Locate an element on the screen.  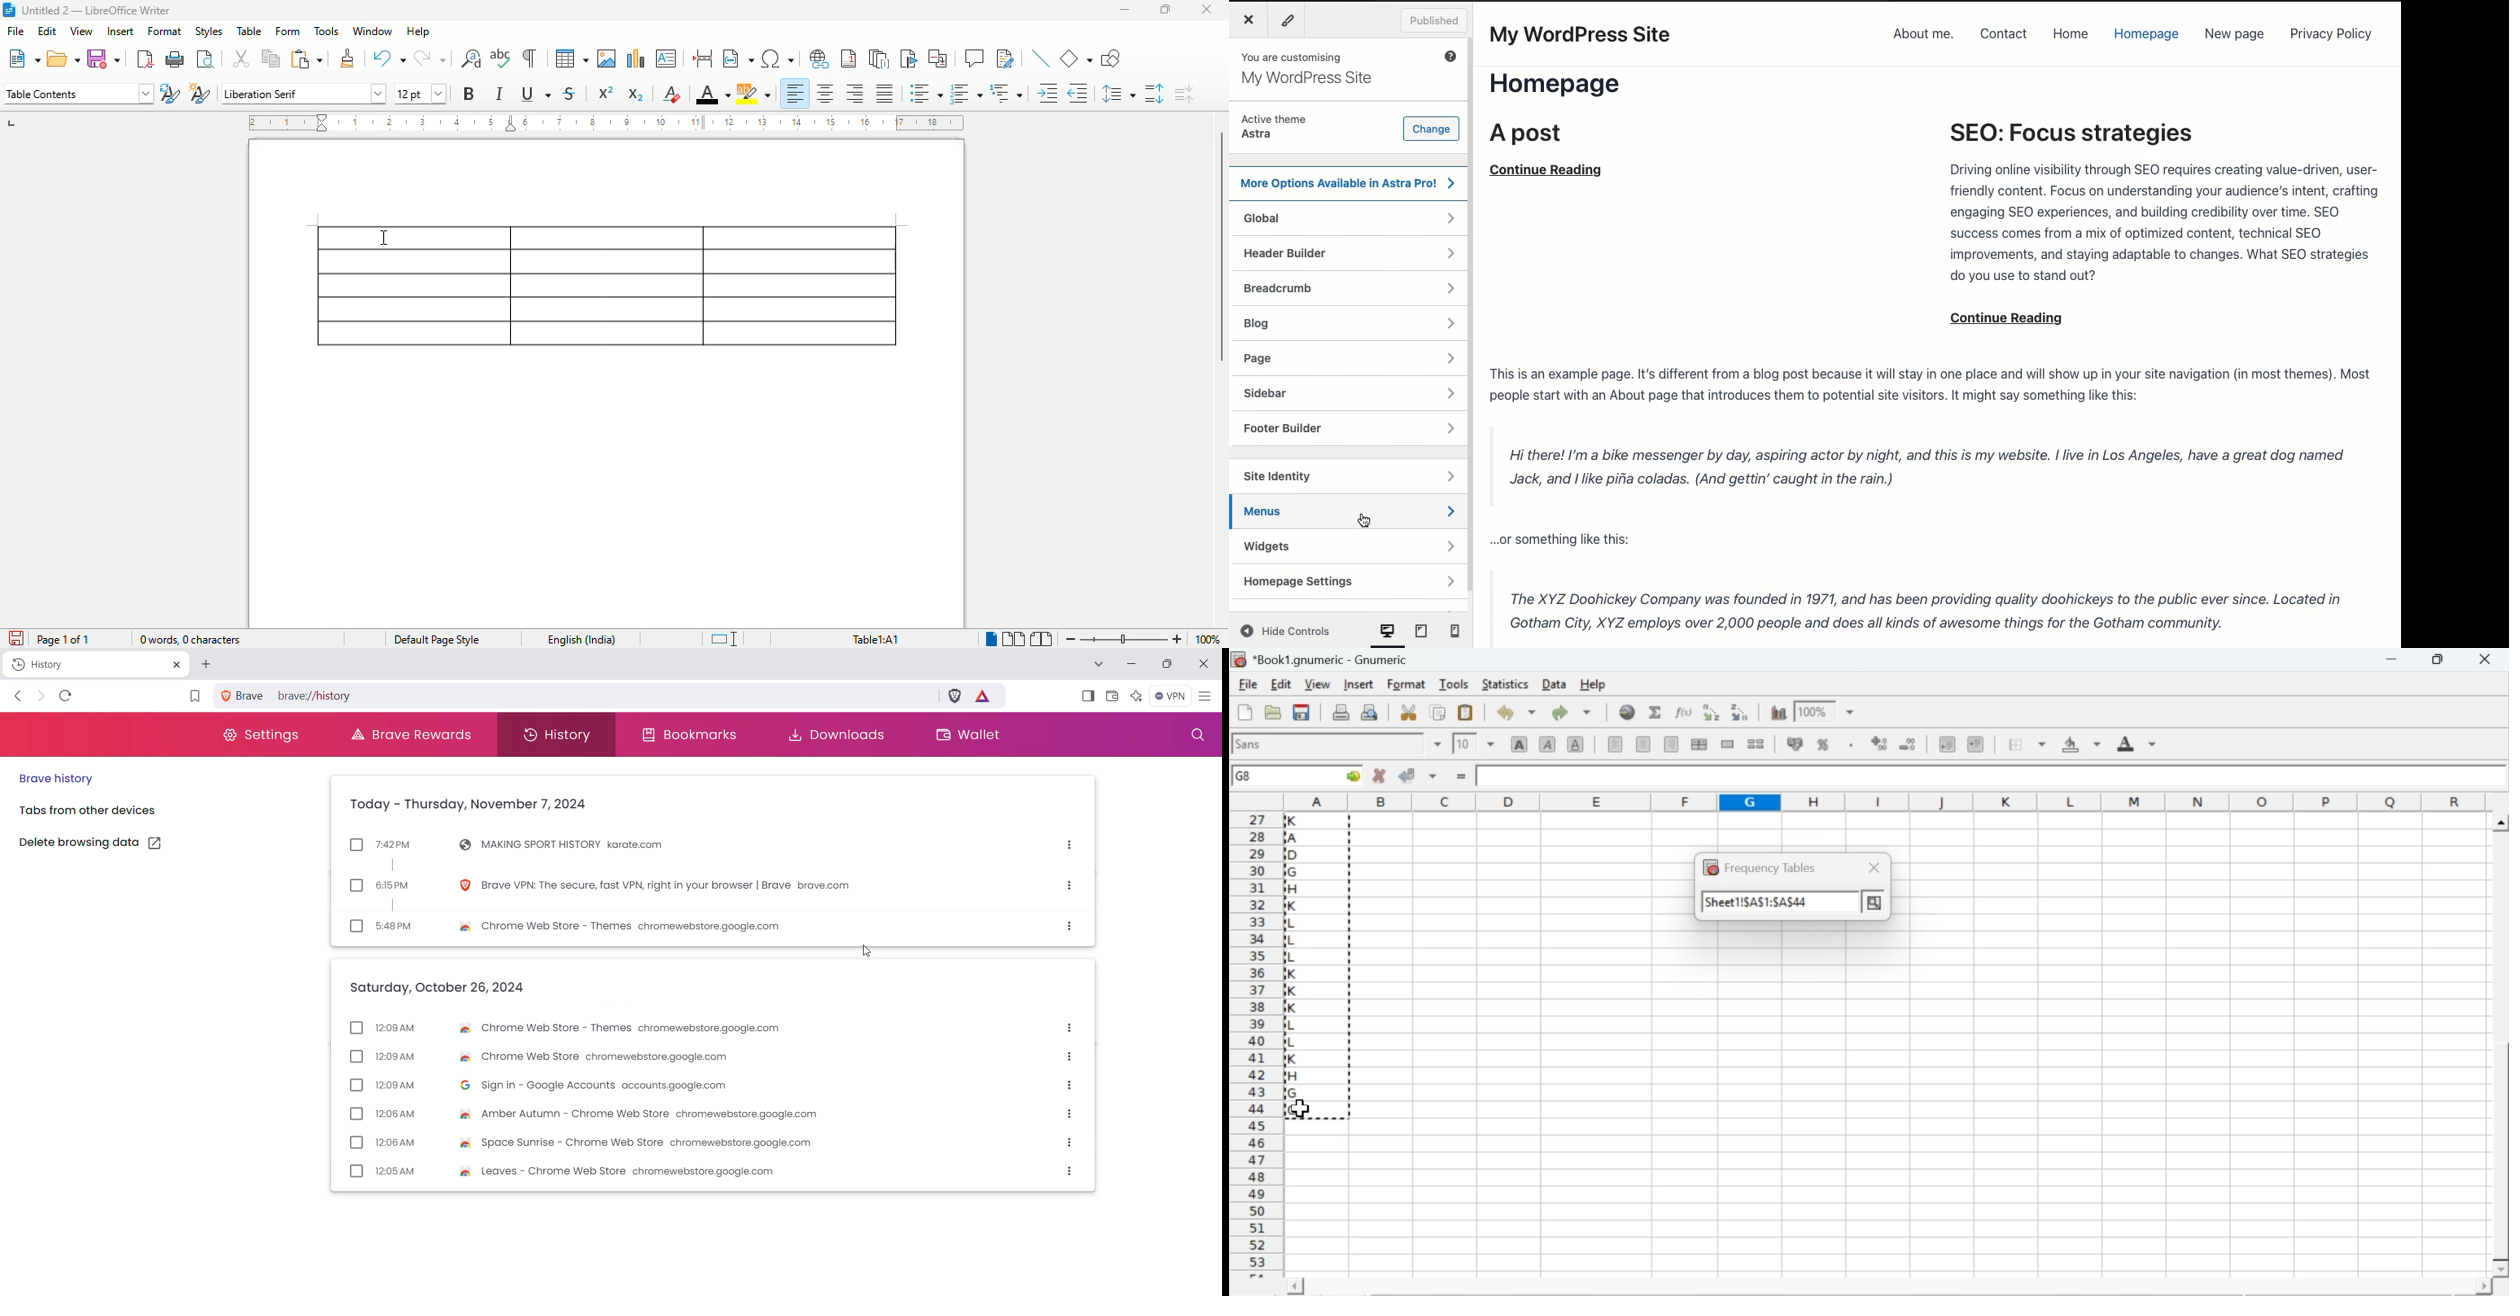
increase paragraph spacing is located at coordinates (1155, 94).